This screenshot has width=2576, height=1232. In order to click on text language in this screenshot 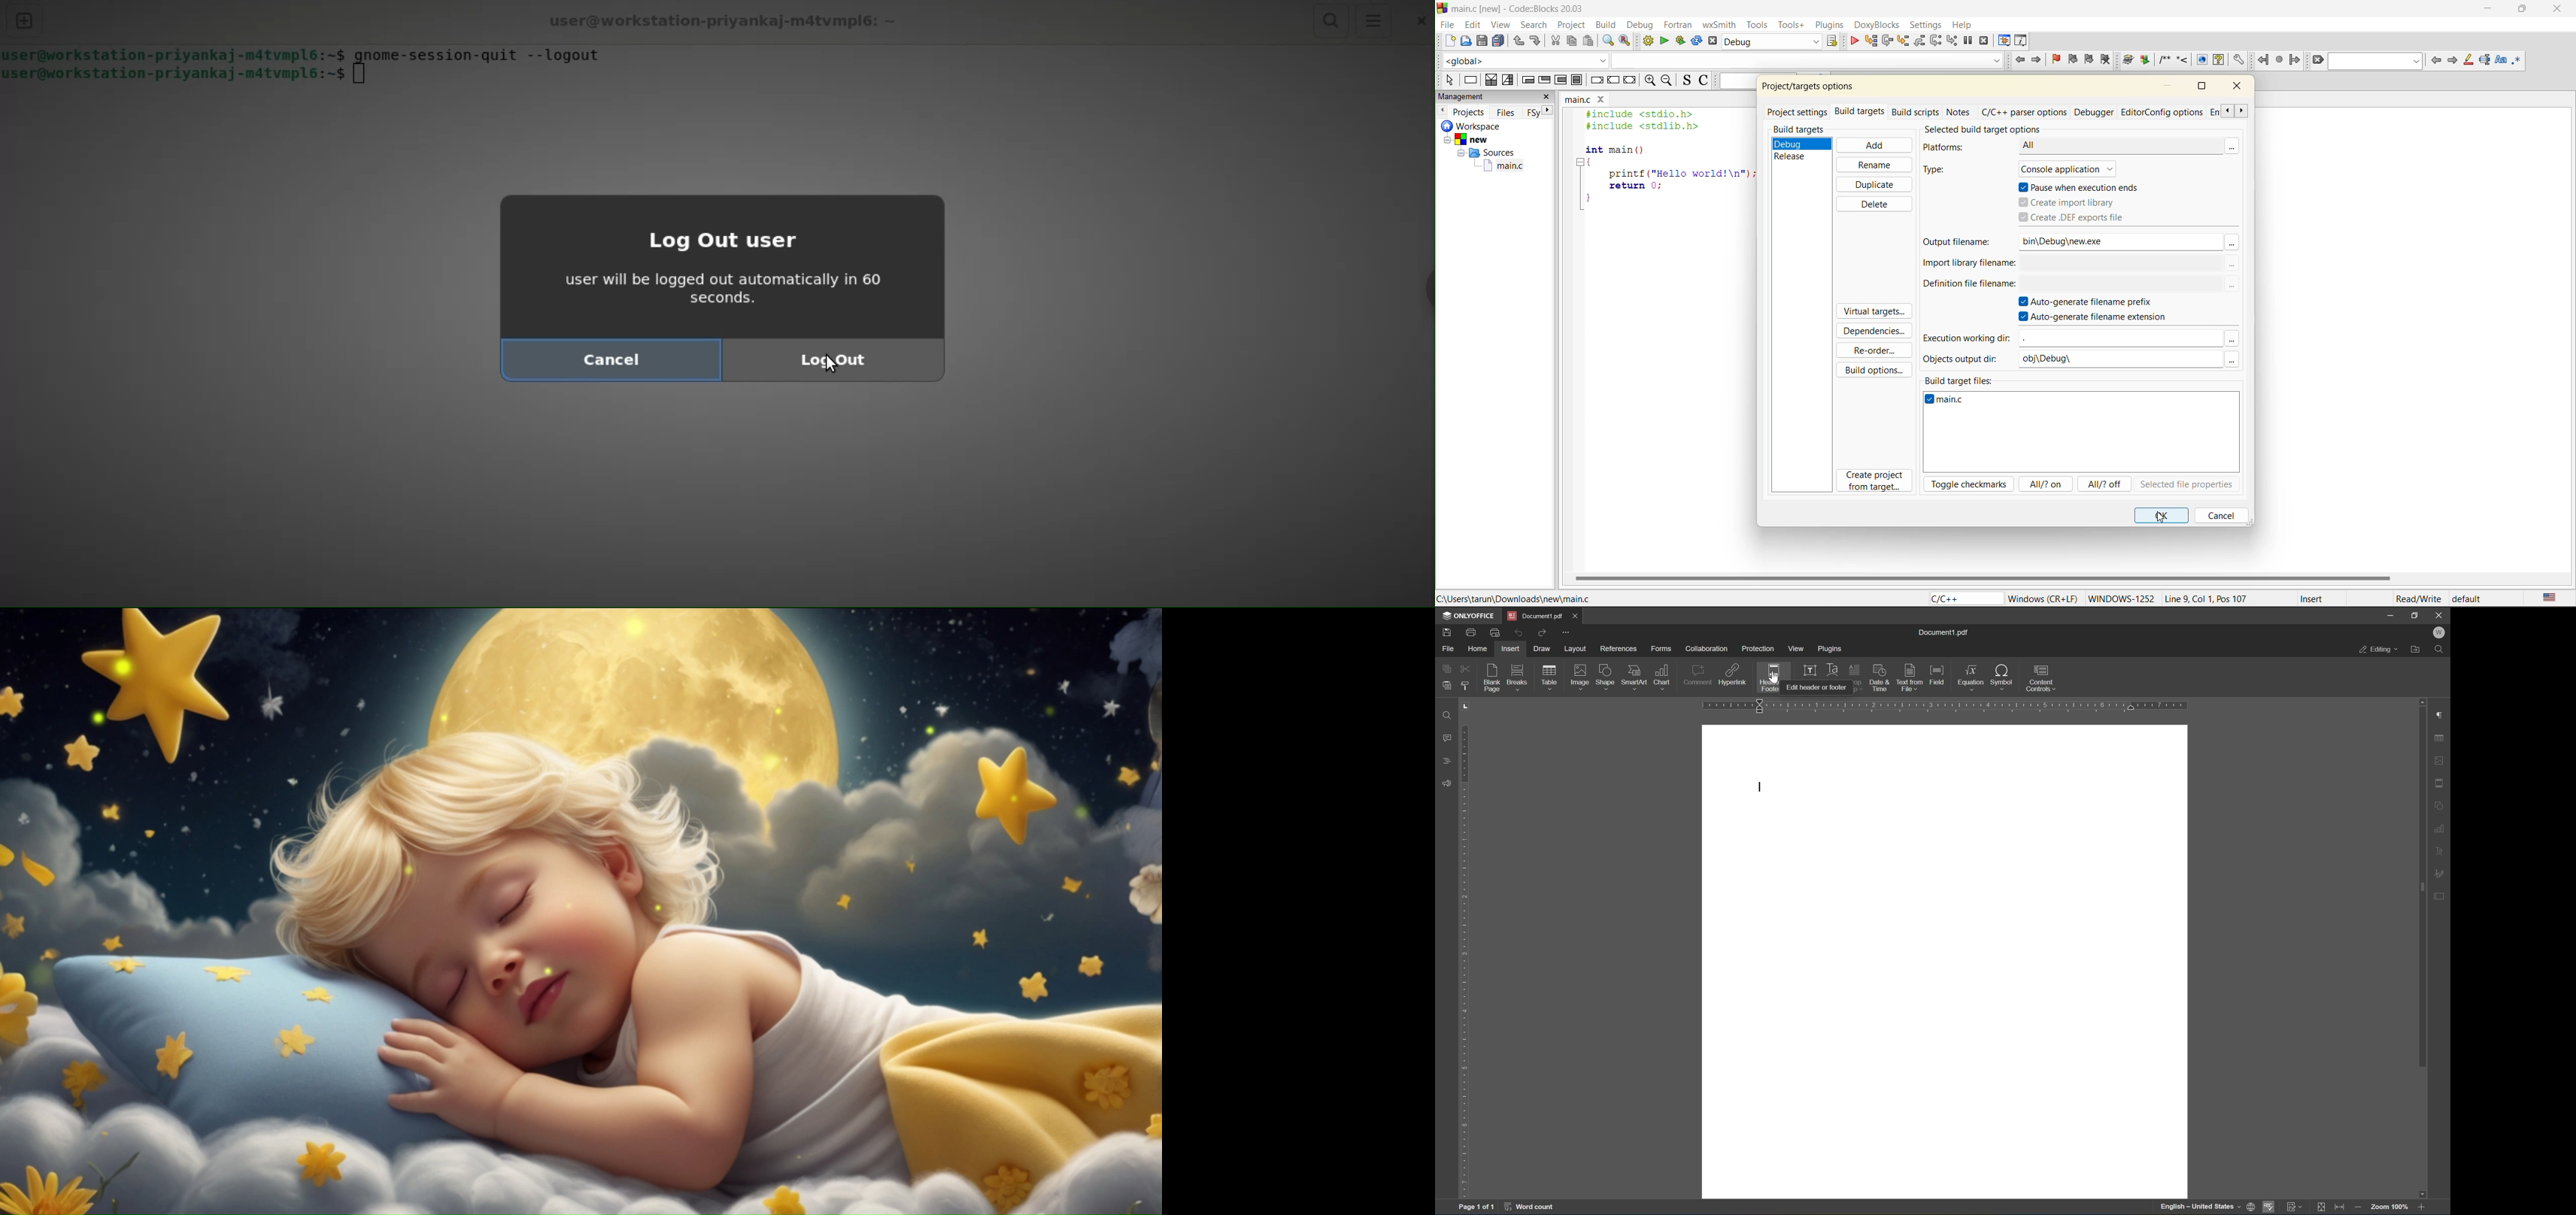, I will do `click(2552, 598)`.